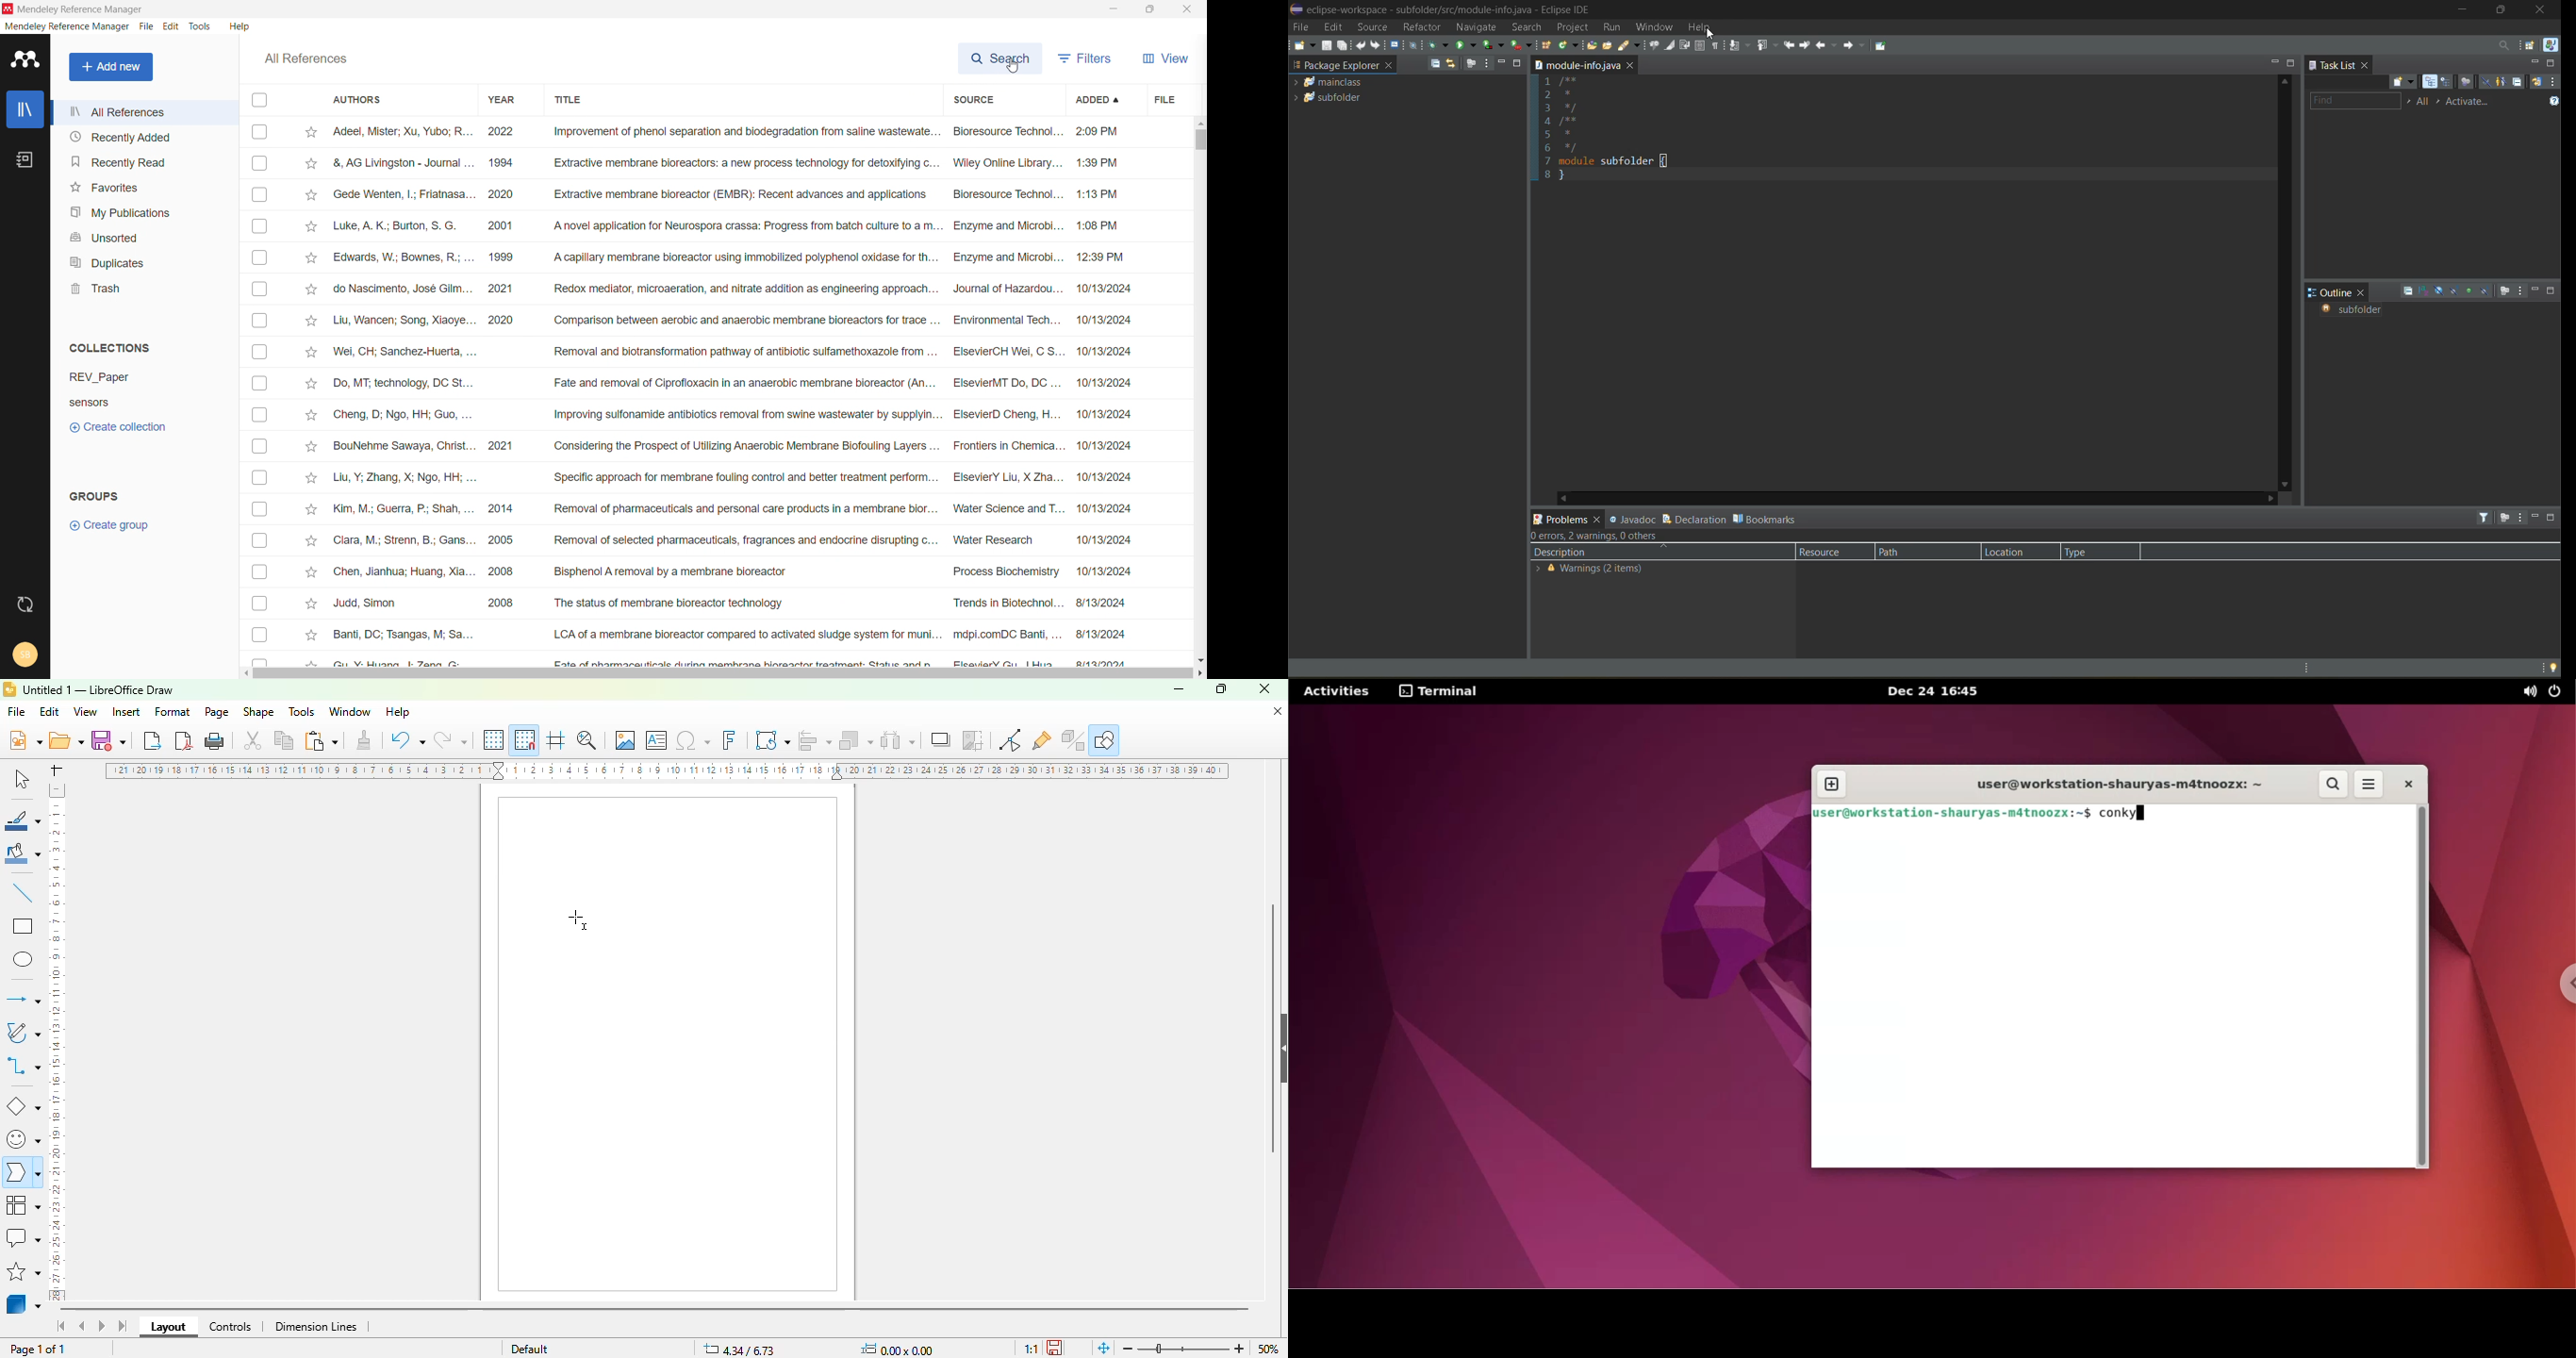 The image size is (2576, 1372). What do you see at coordinates (1547, 45) in the screenshot?
I see `new java package` at bounding box center [1547, 45].